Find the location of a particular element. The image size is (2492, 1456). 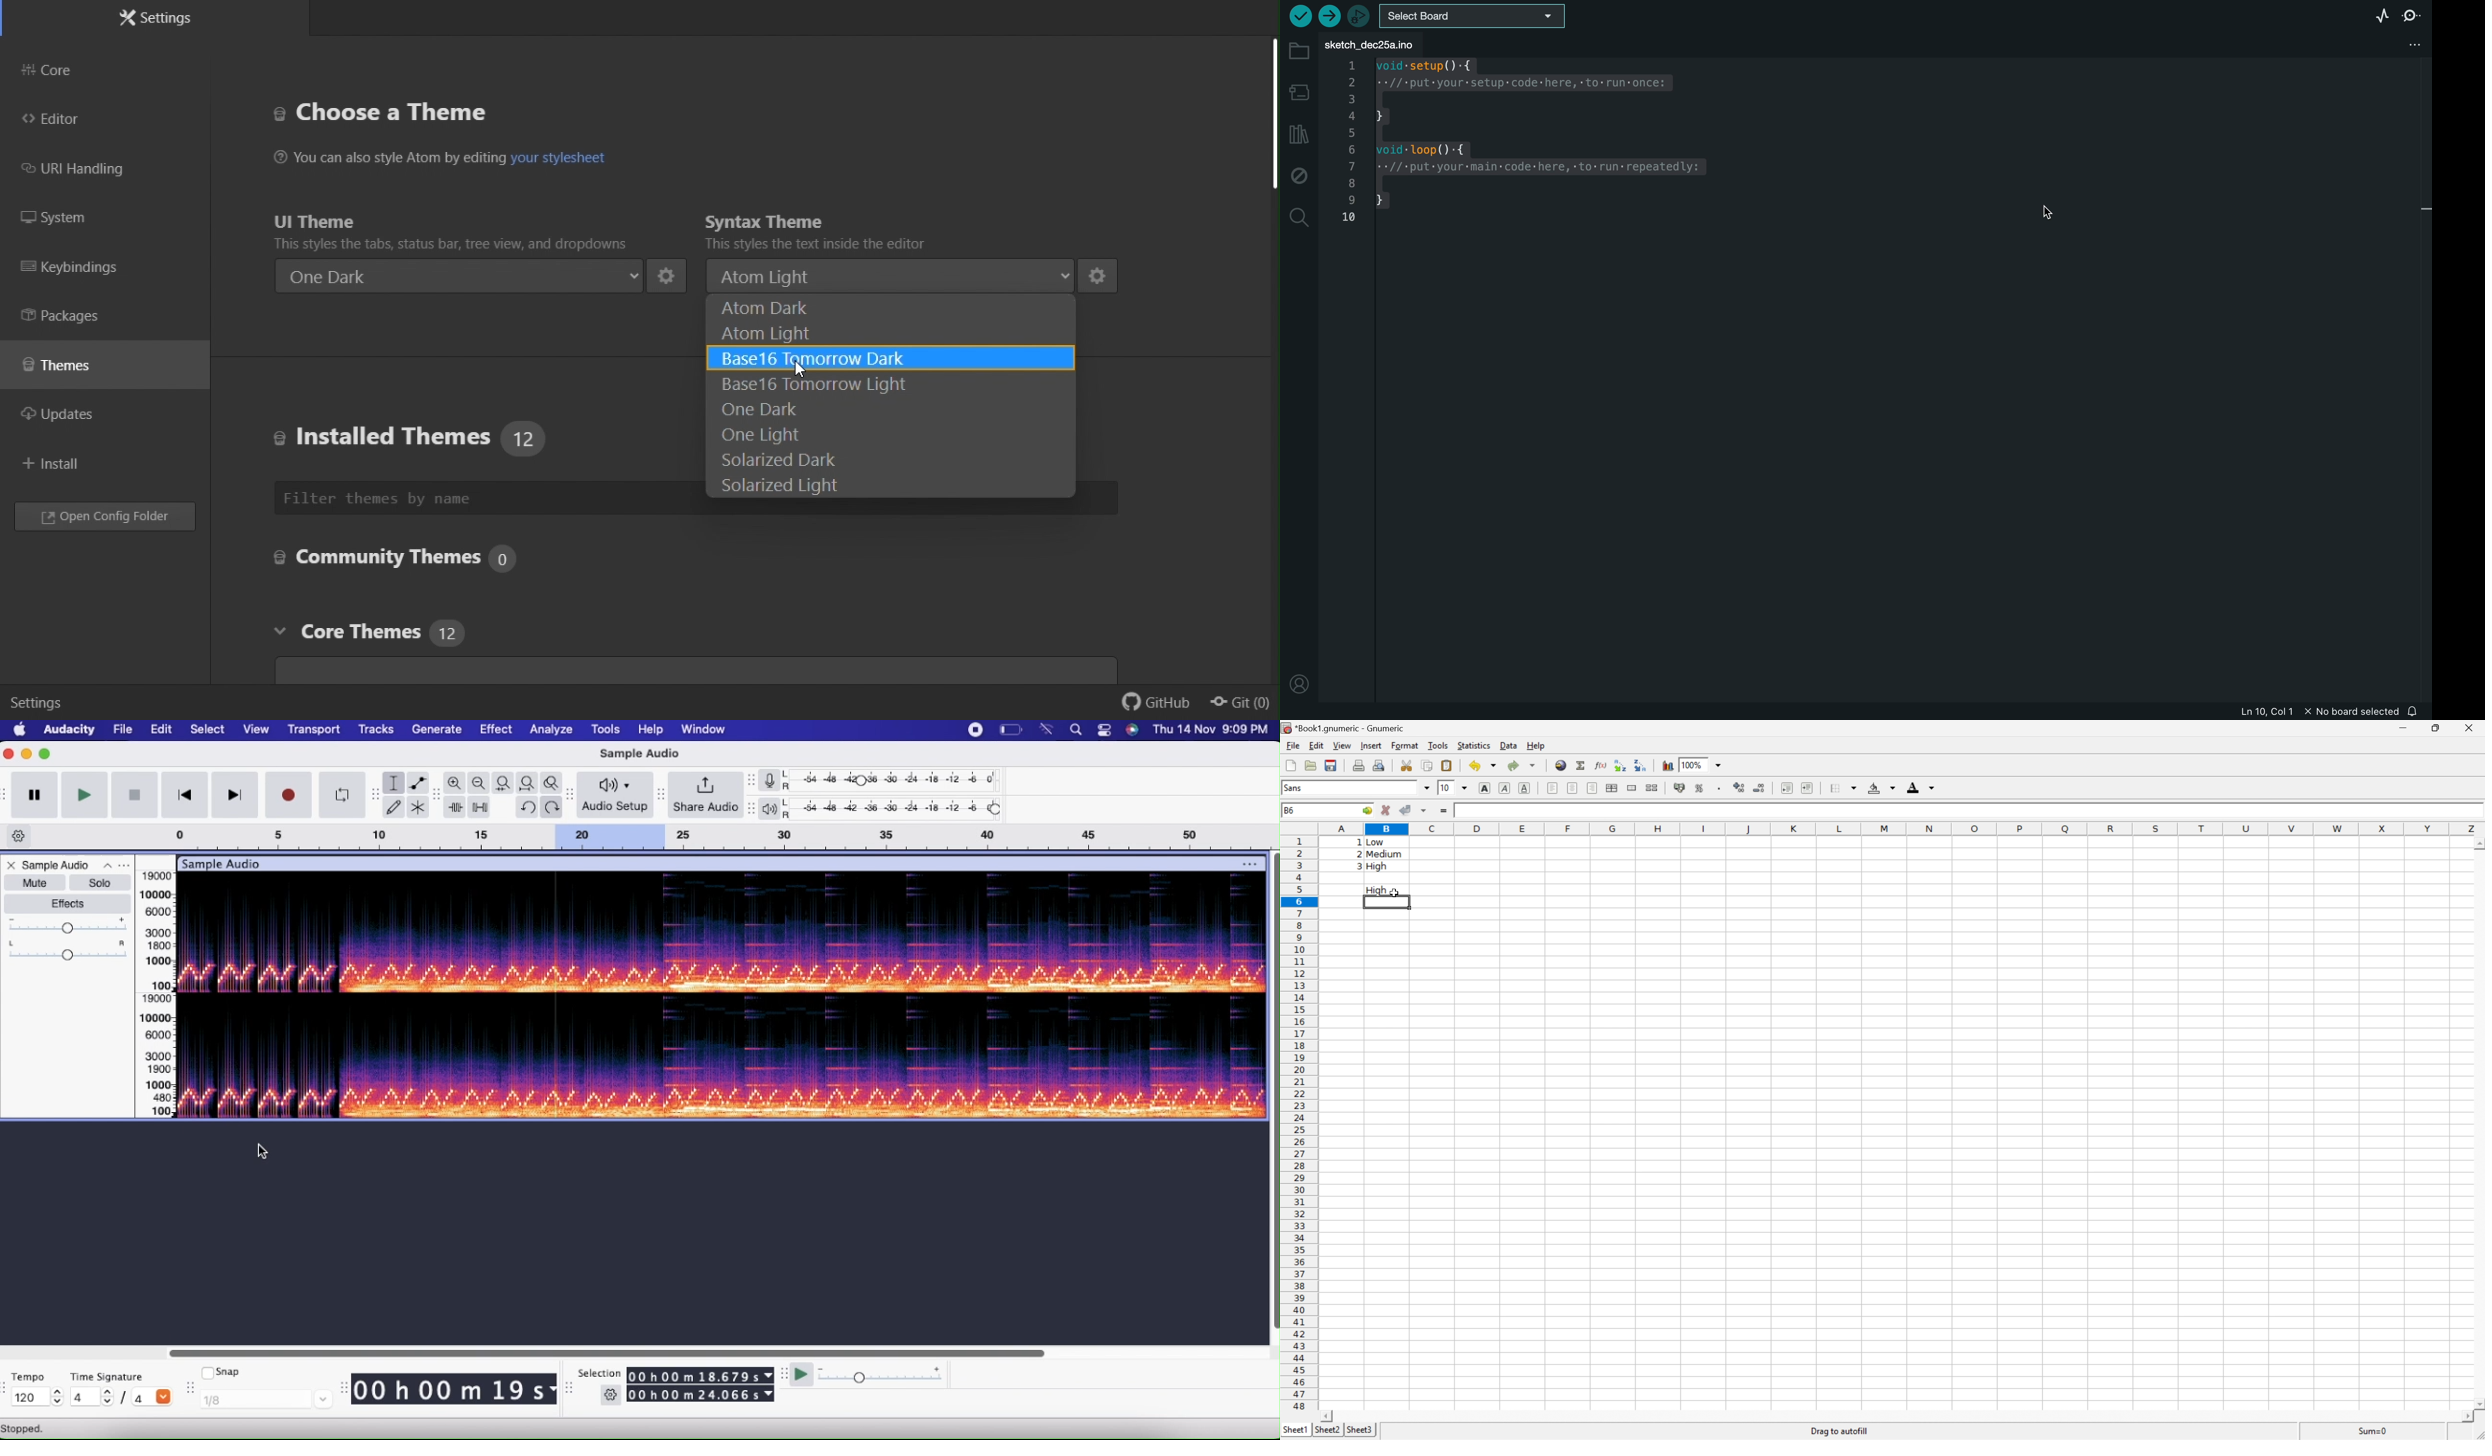

Accept changes in multiple cells is located at coordinates (1423, 810).